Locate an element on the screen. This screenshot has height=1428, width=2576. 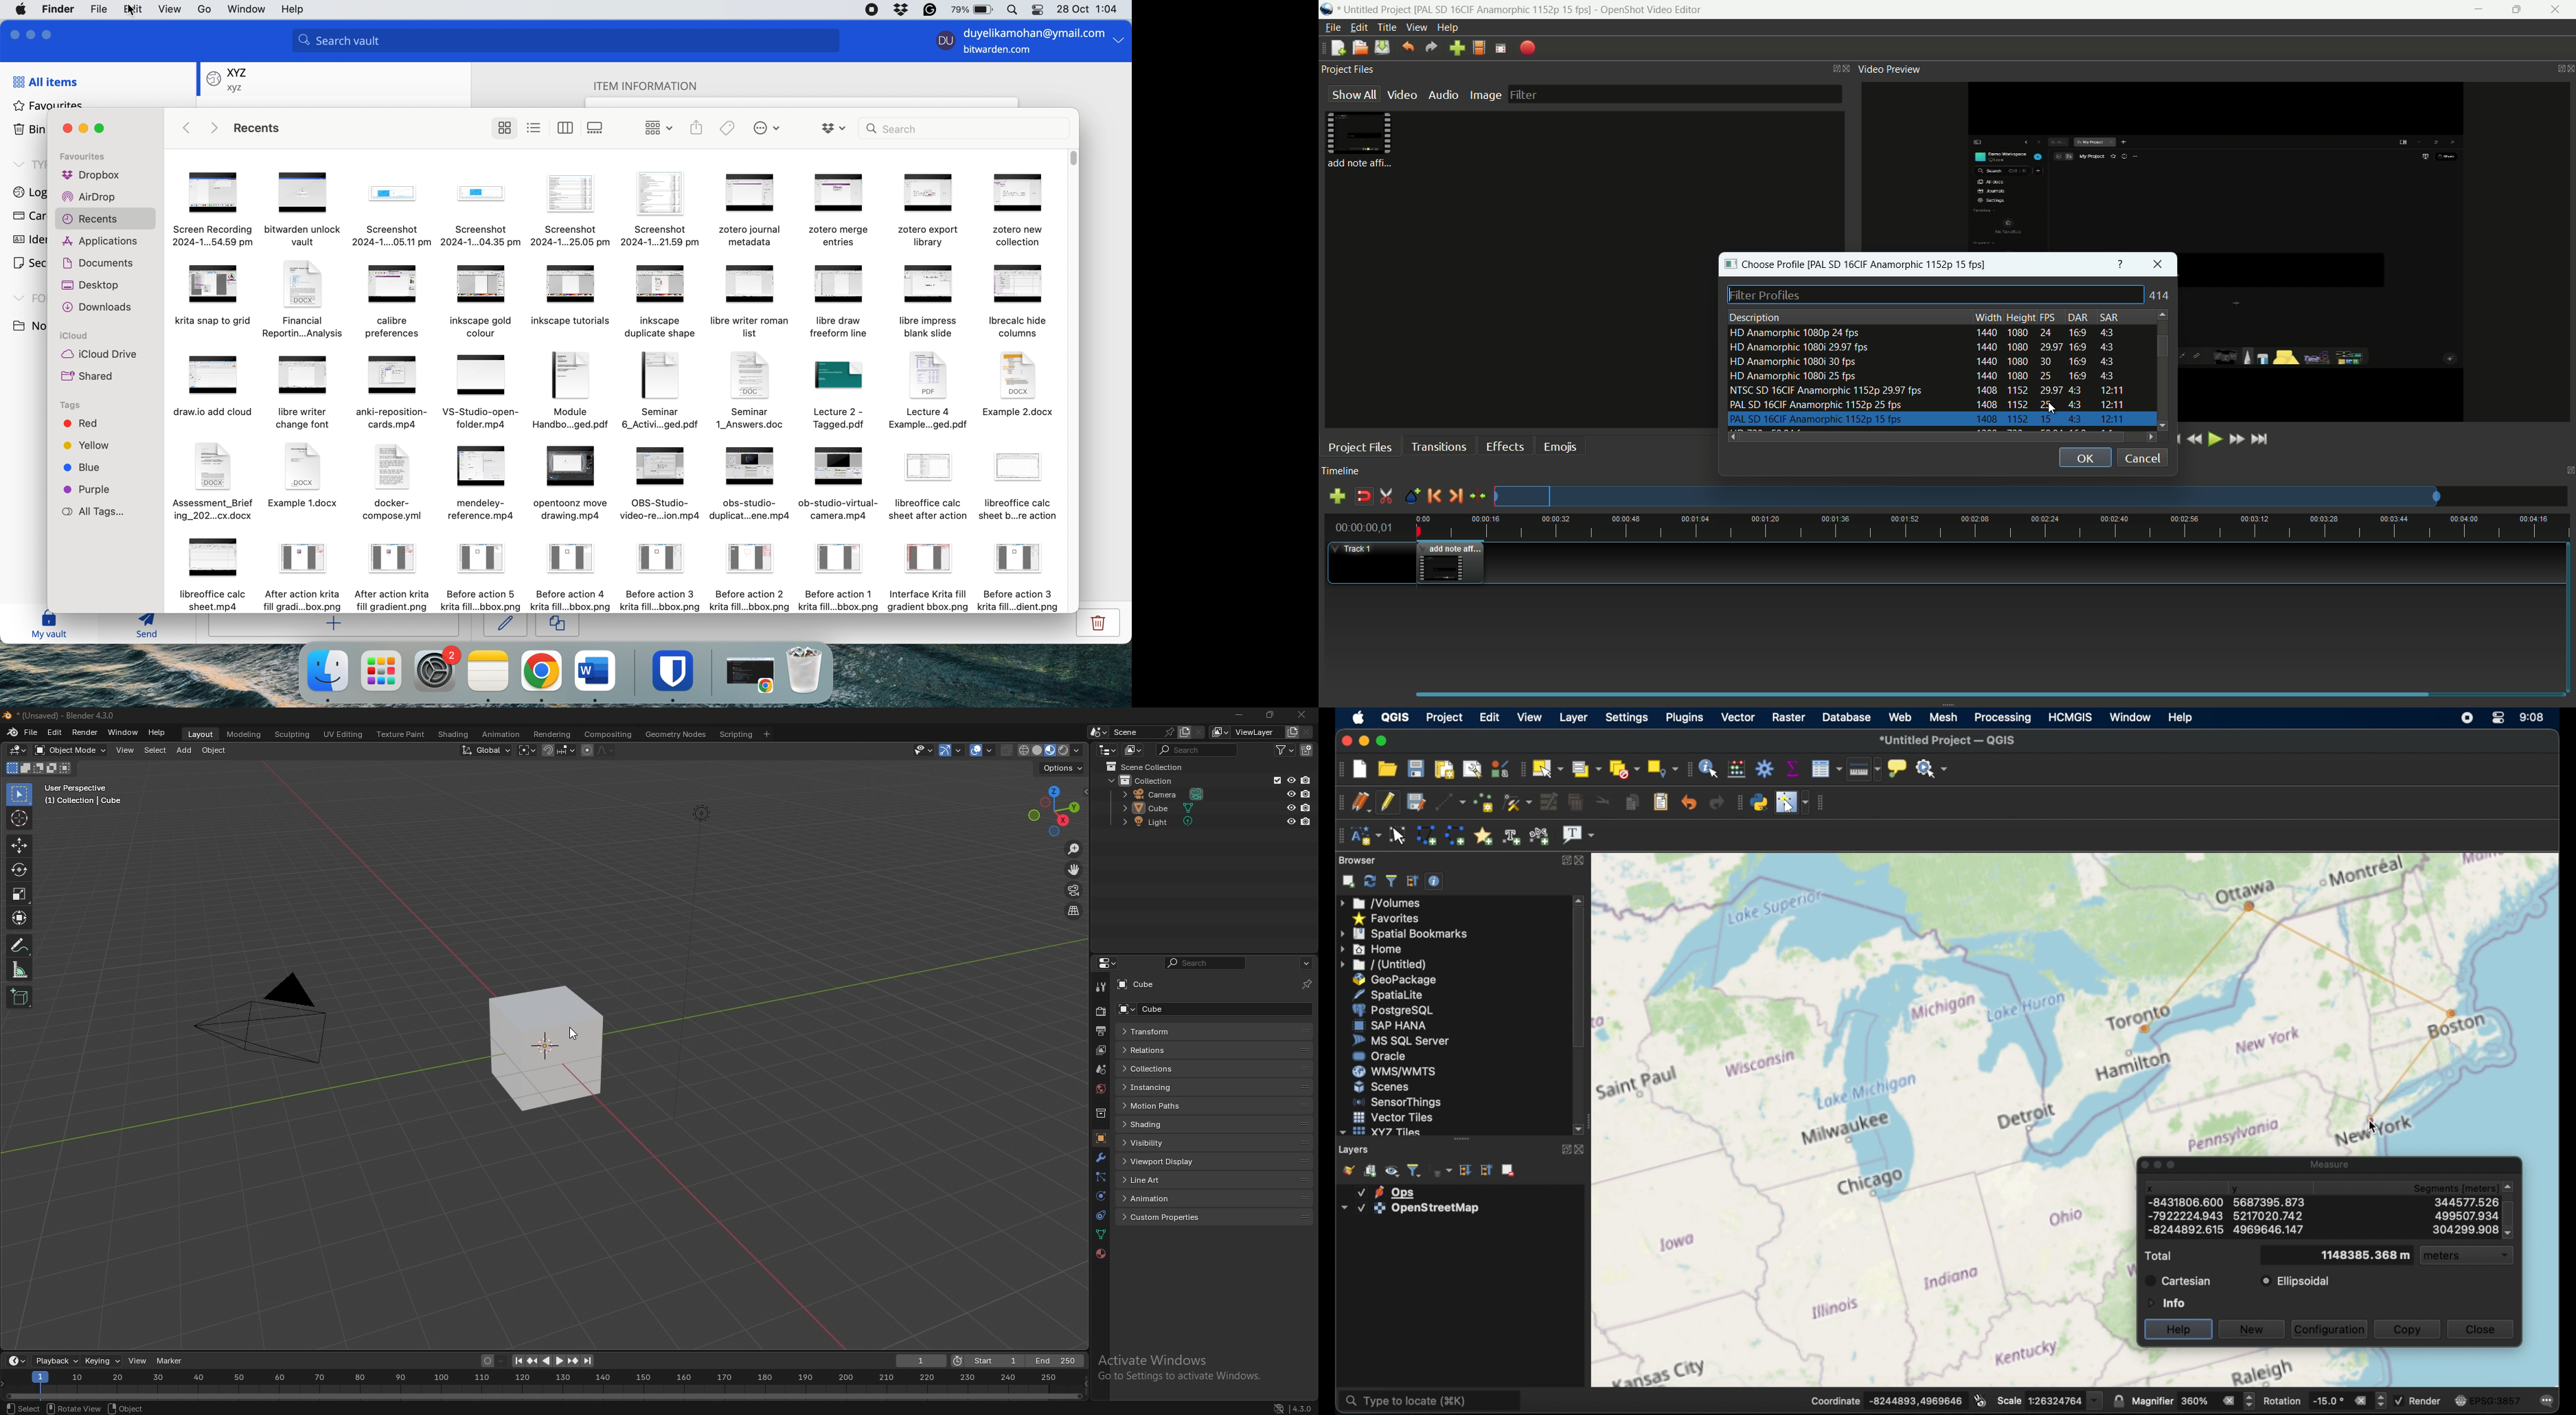
object mode is located at coordinates (71, 749).